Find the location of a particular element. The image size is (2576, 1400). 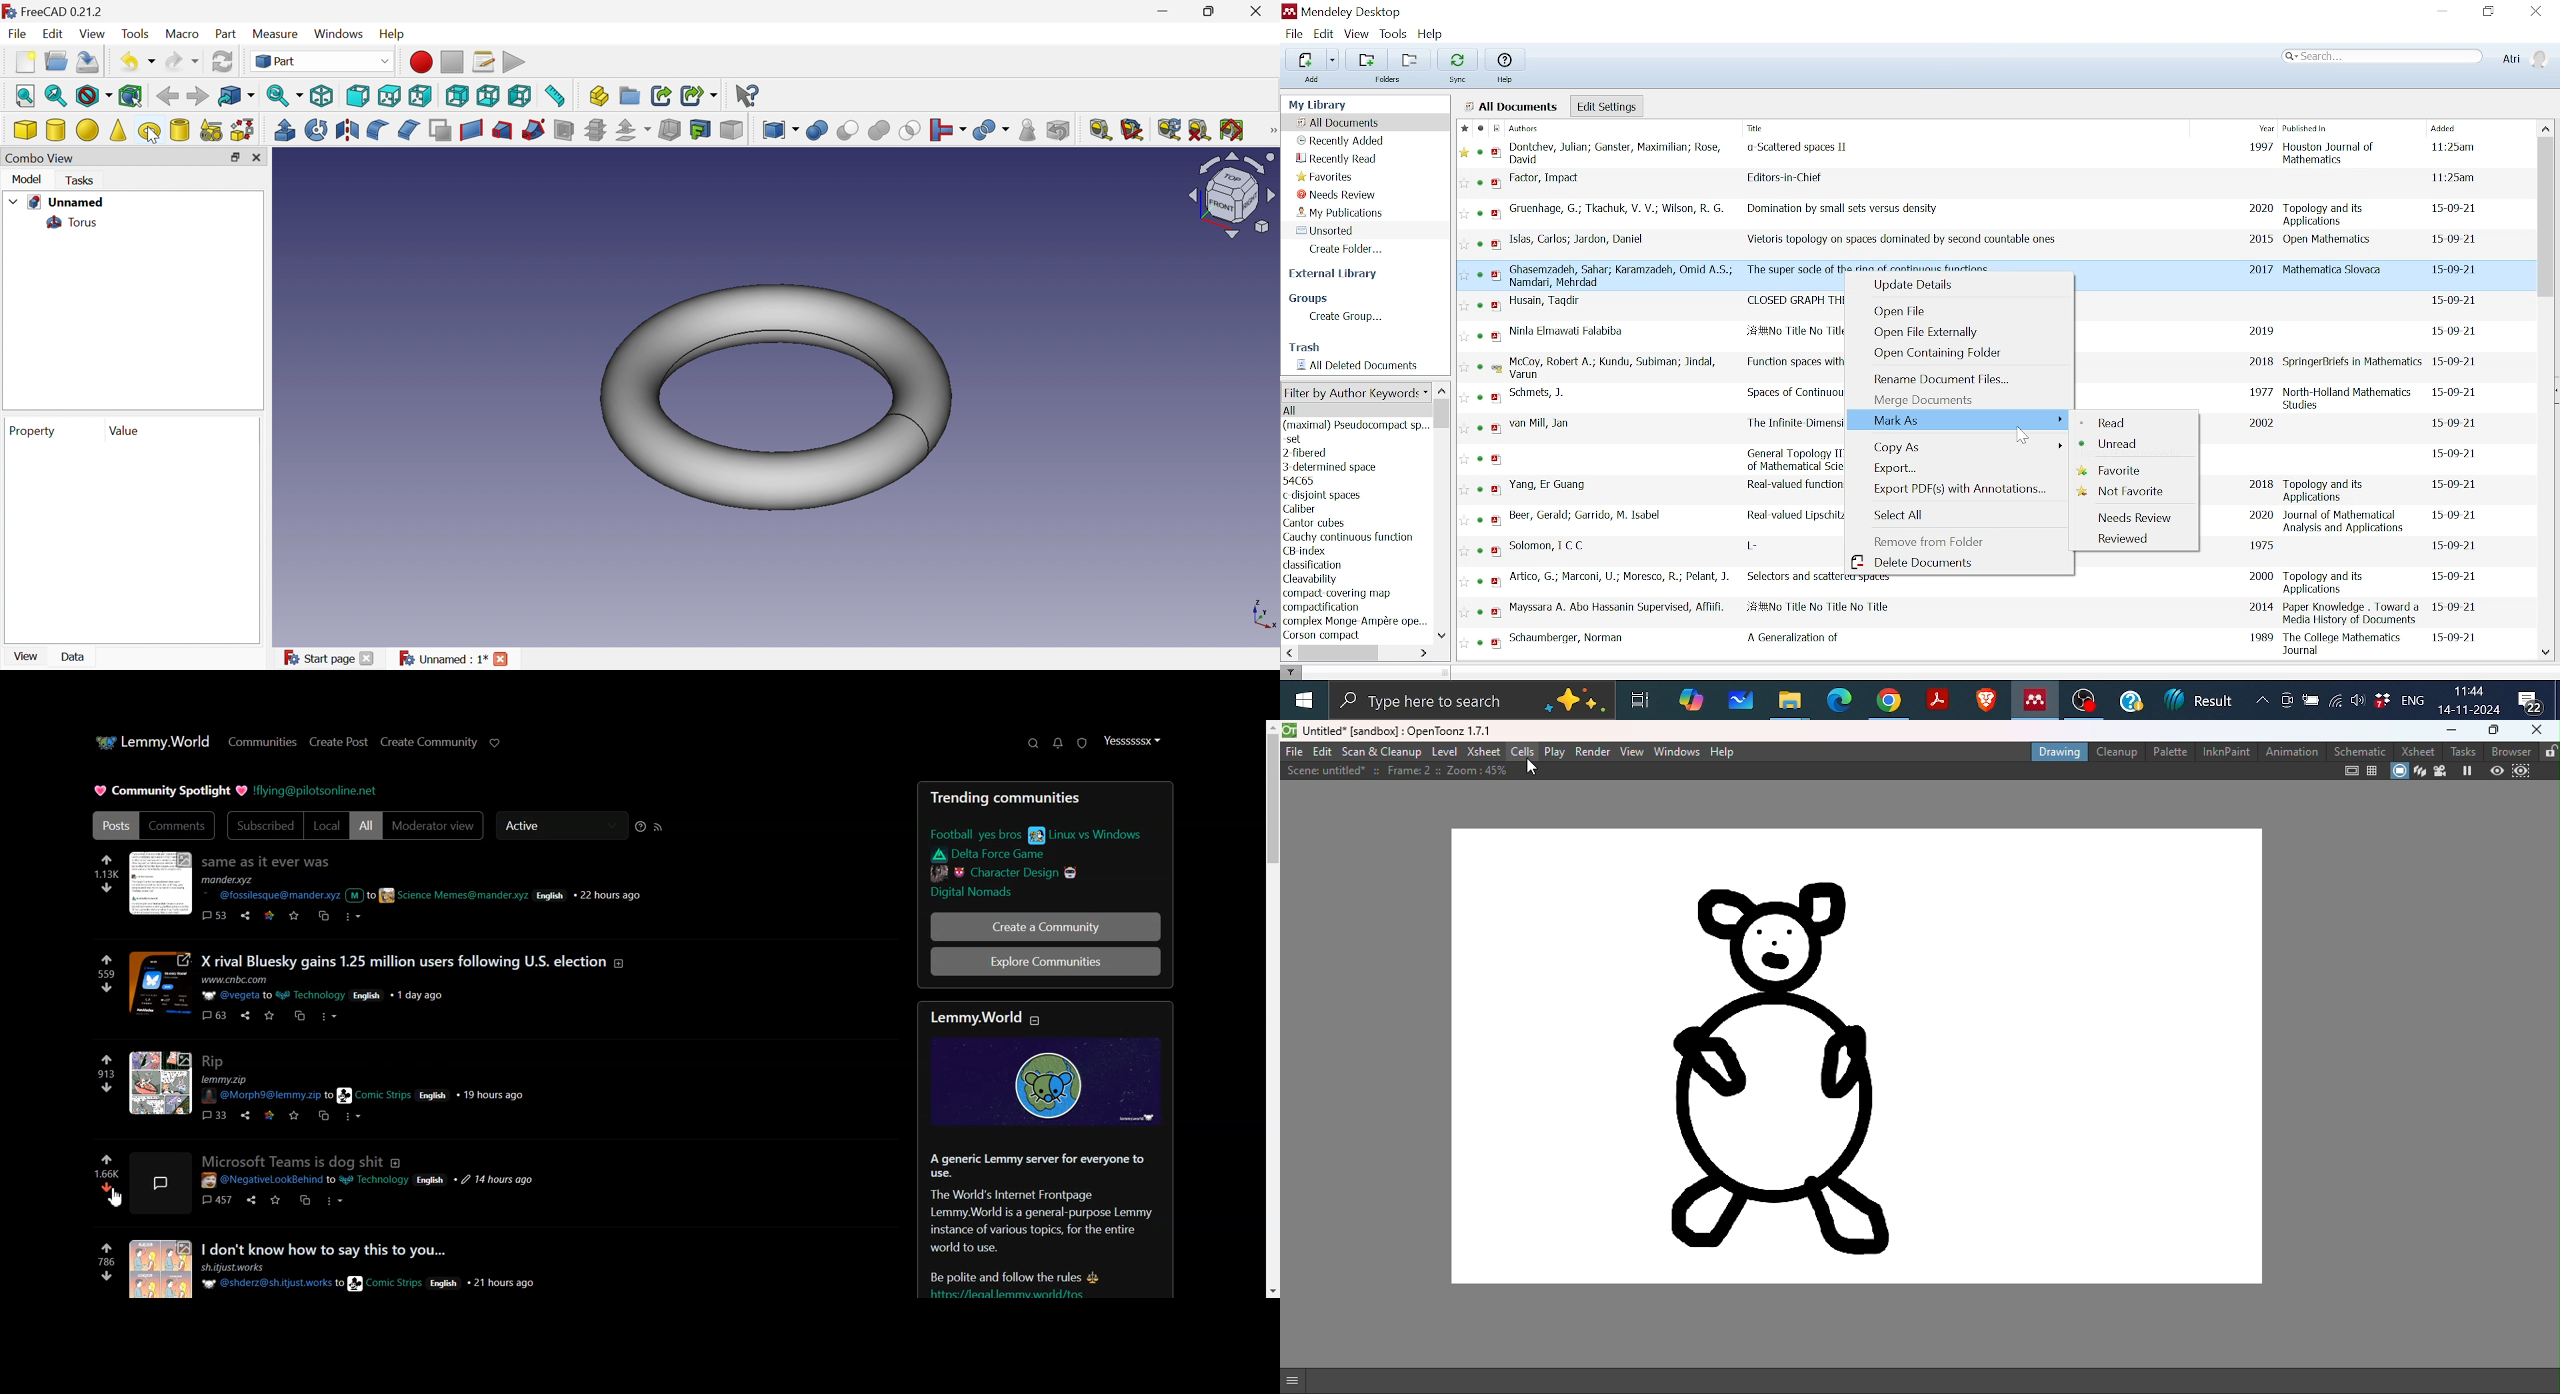

Move up in author keyword is located at coordinates (1443, 390).